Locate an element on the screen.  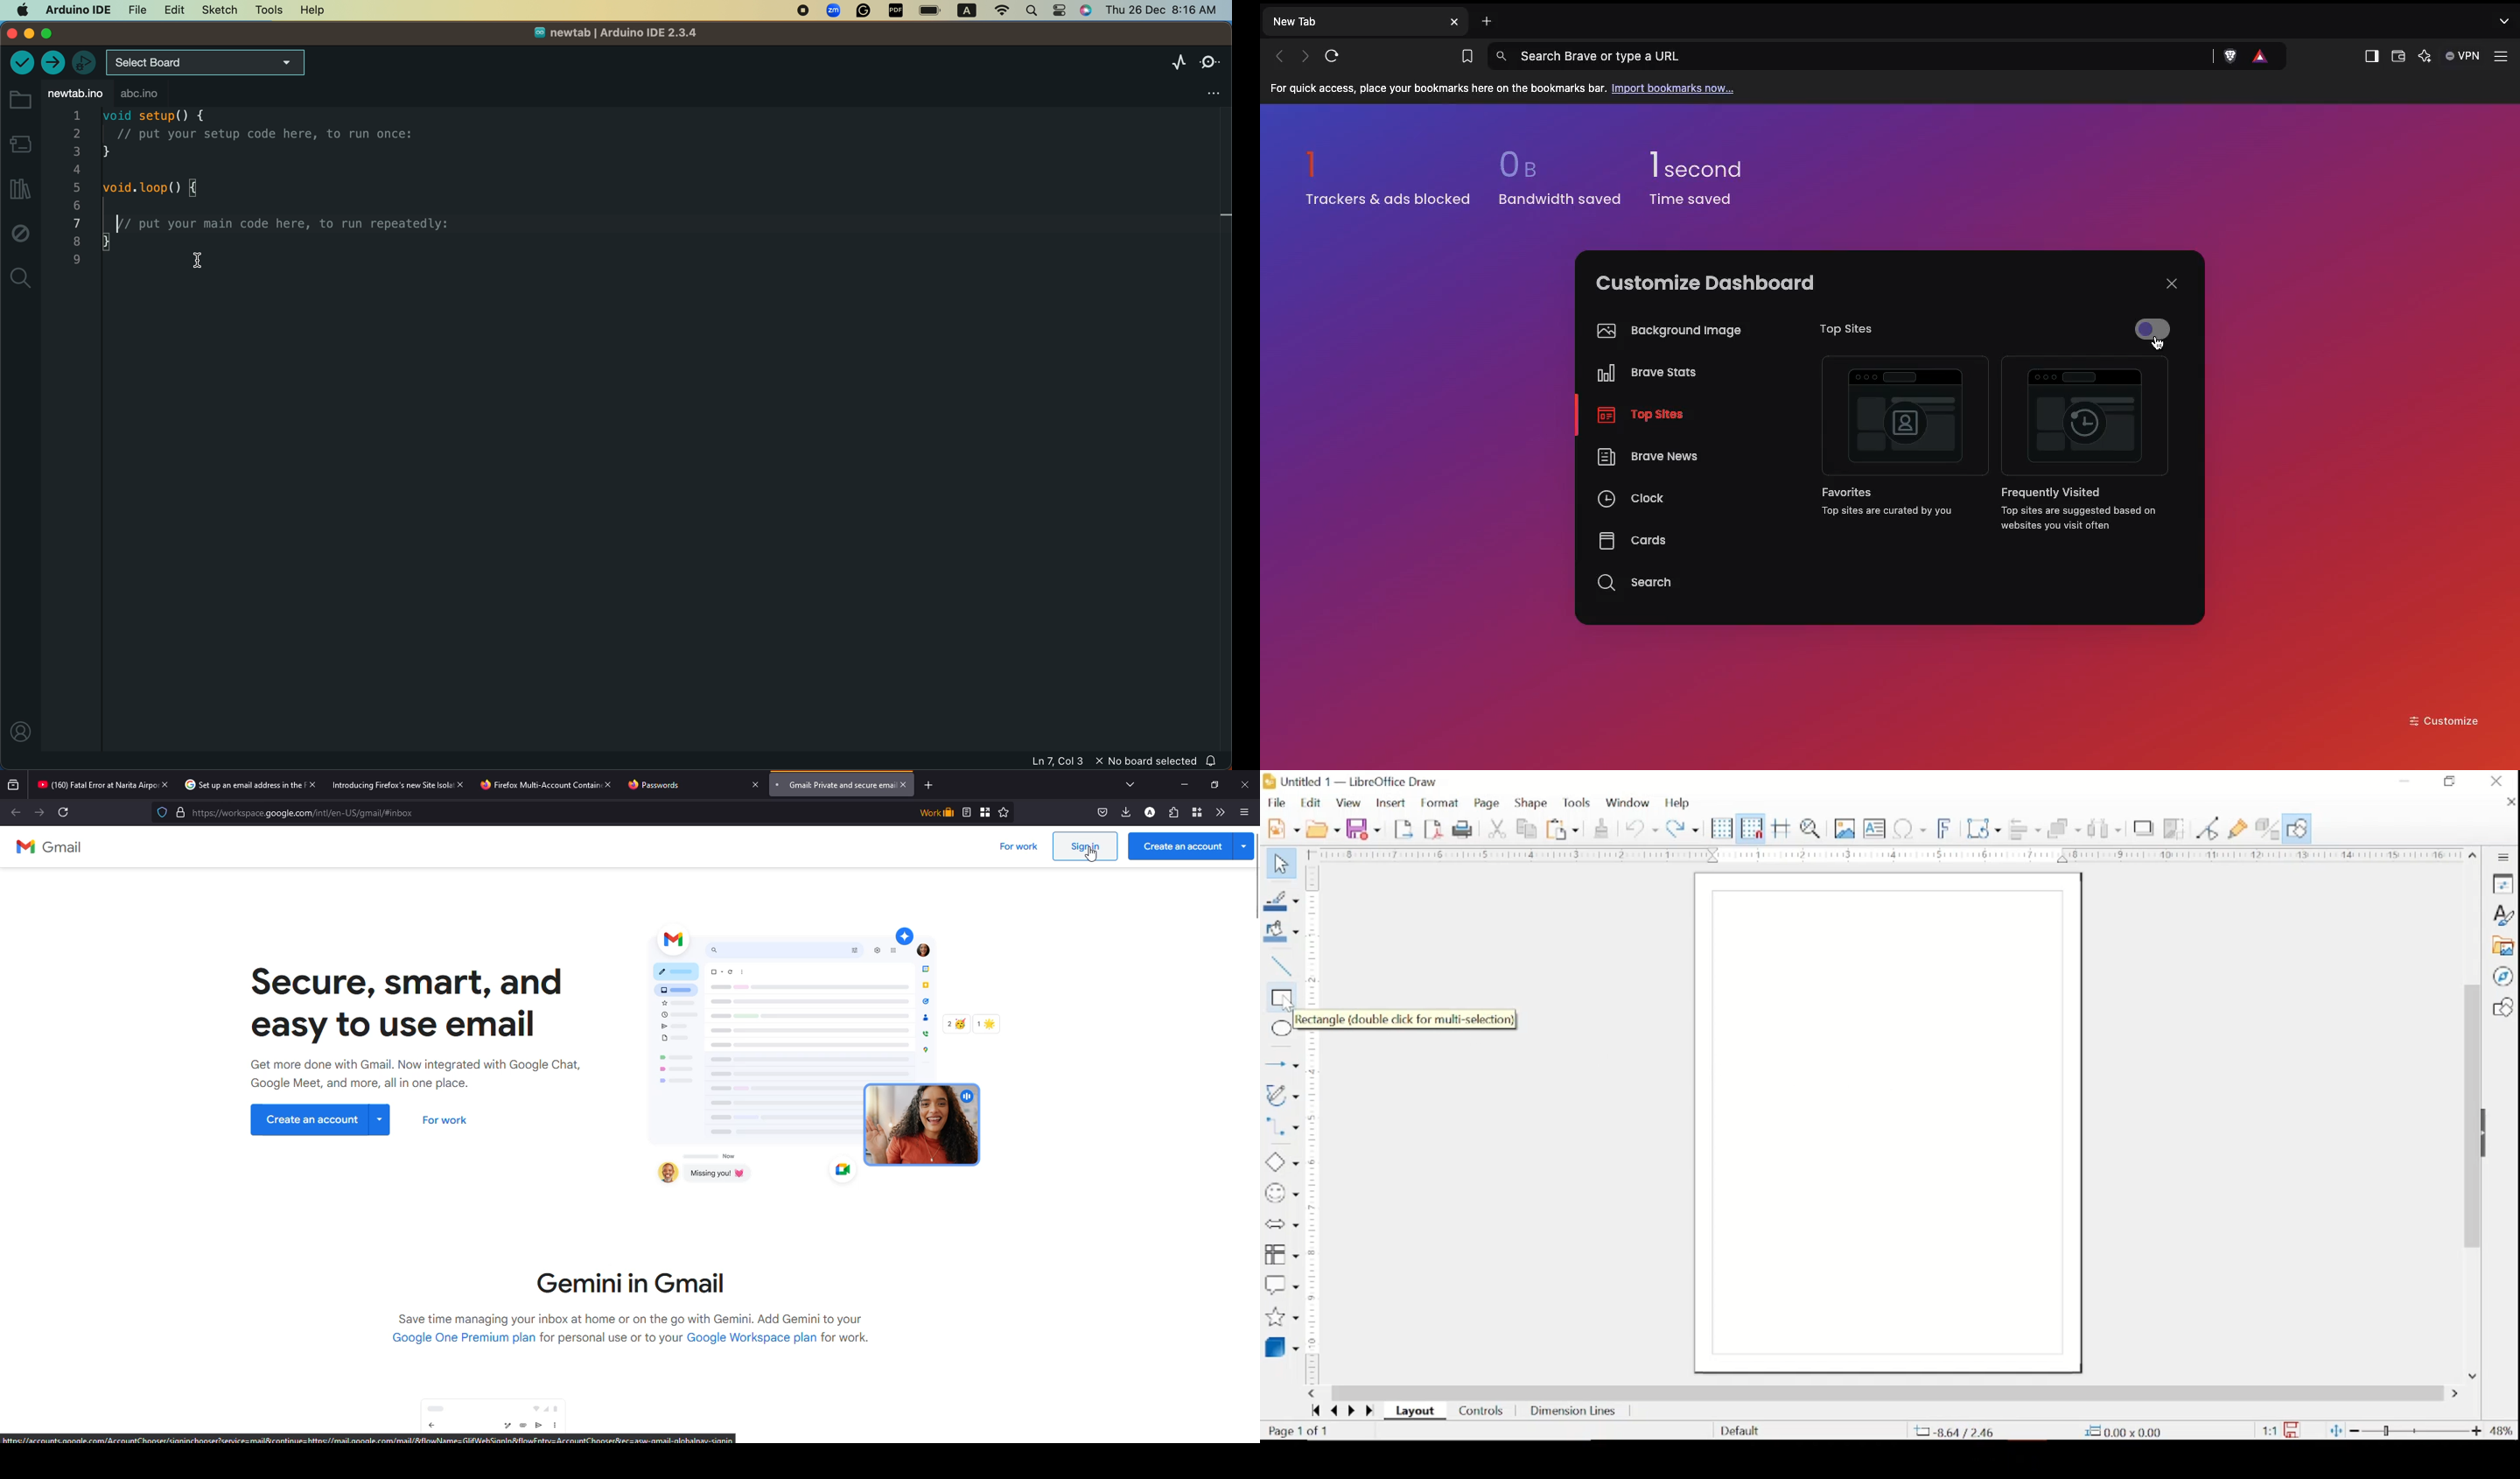
view is located at coordinates (1350, 804).